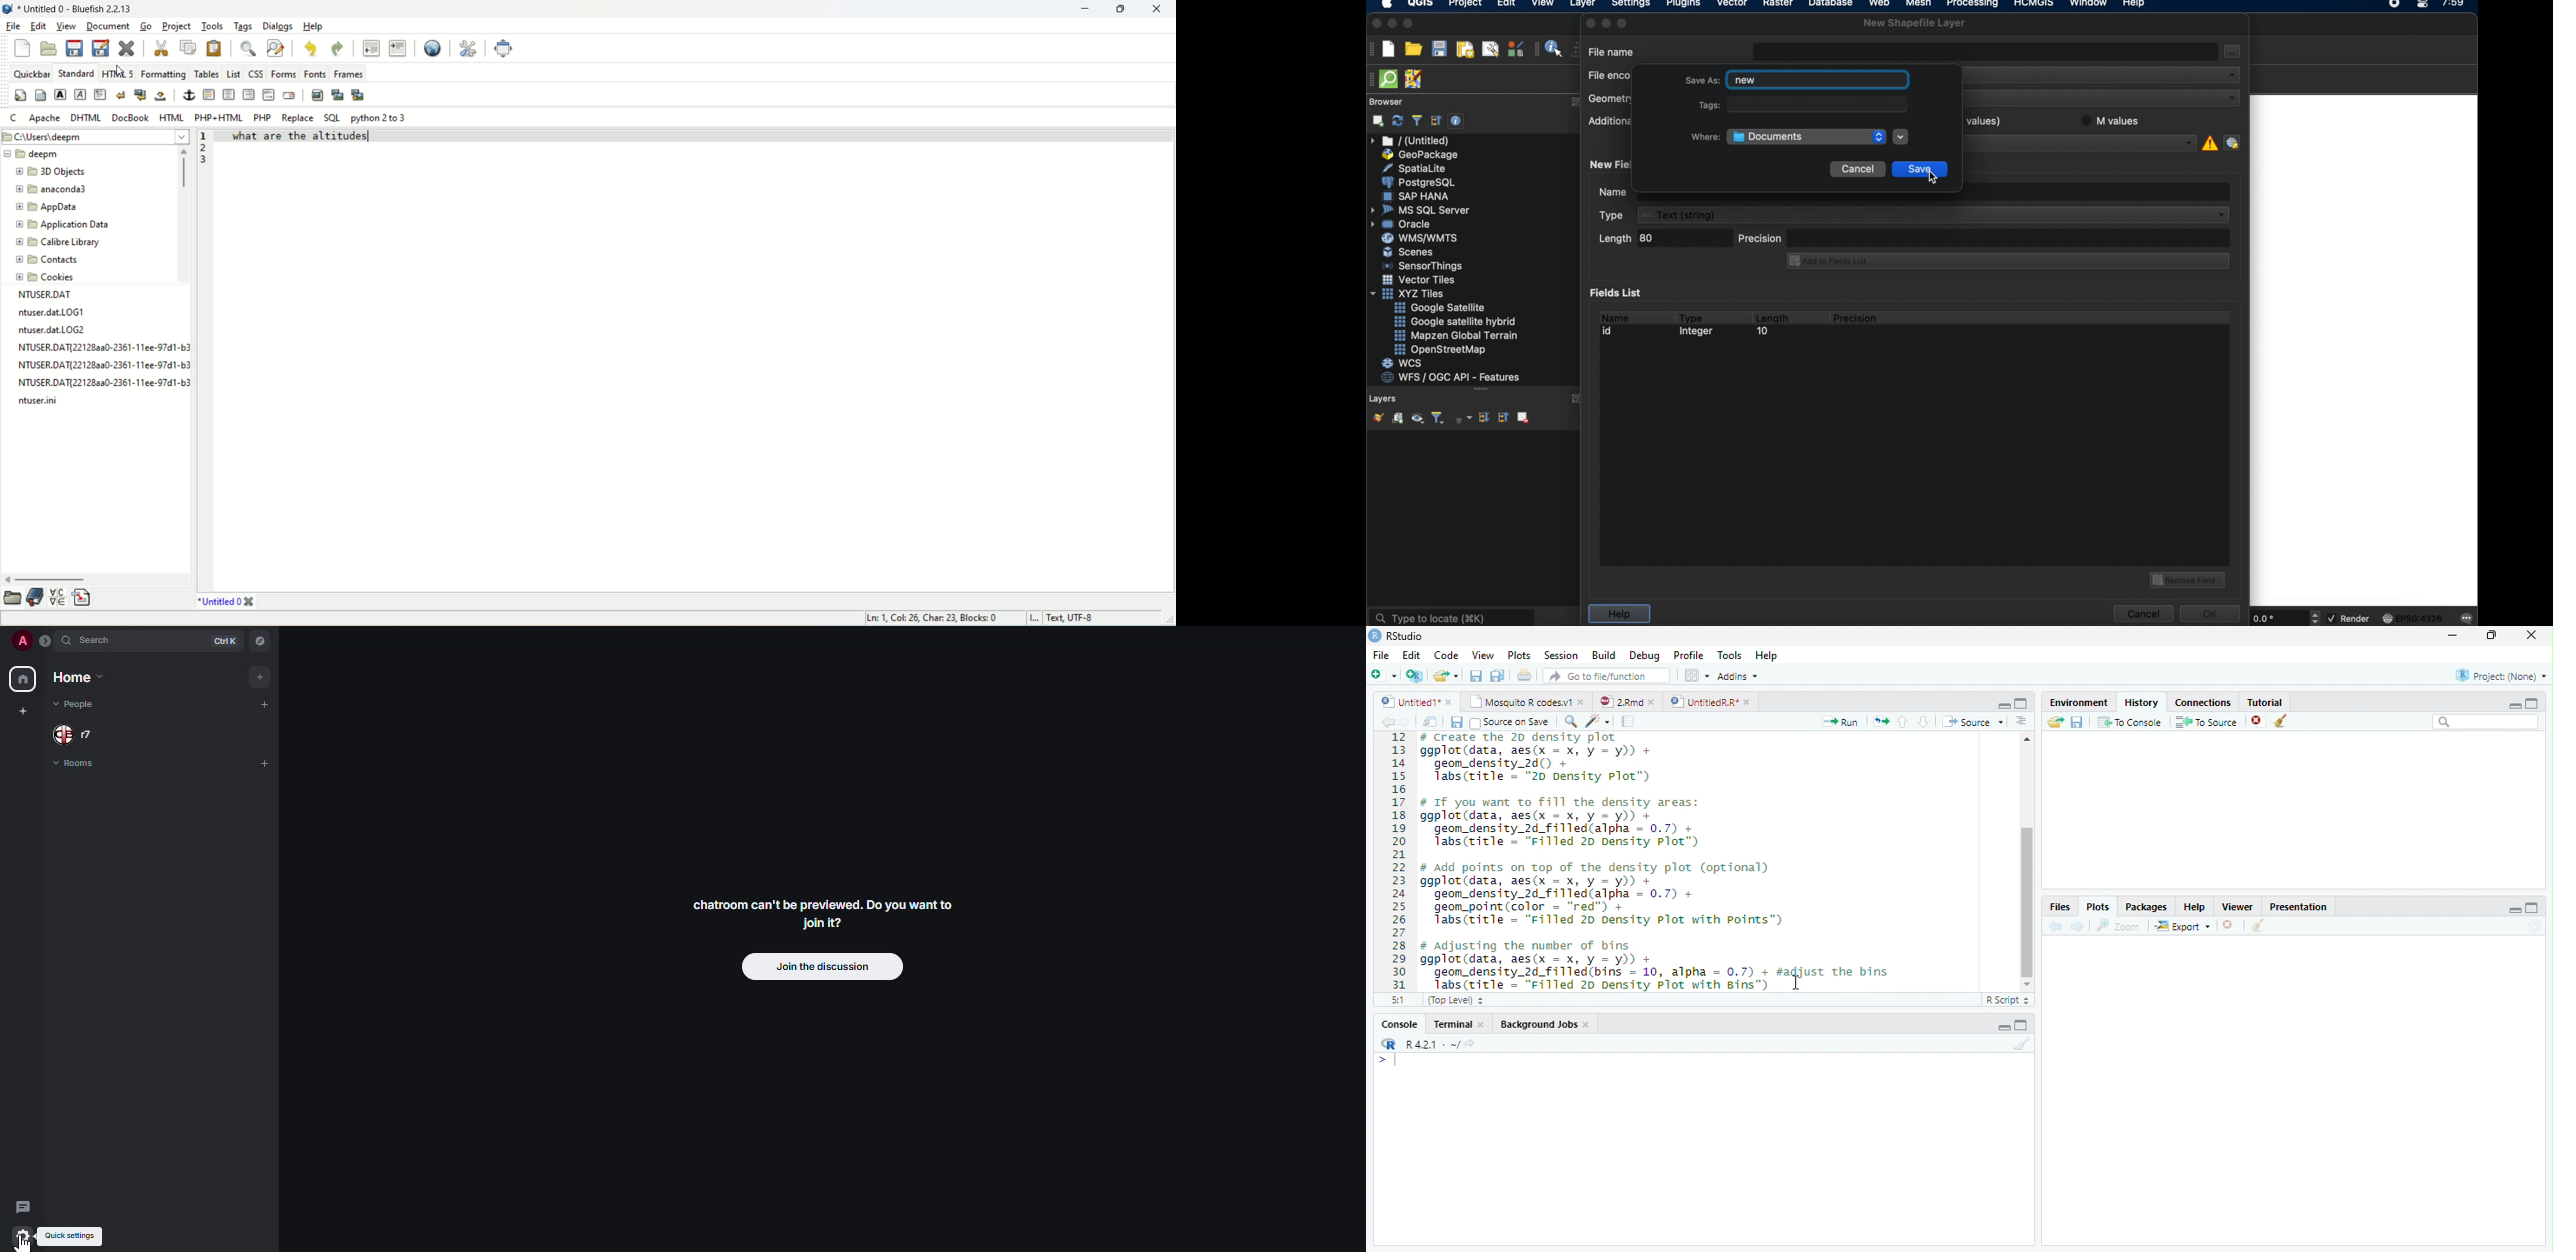 This screenshot has height=1260, width=2576. Describe the element at coordinates (2298, 908) in the screenshot. I see `Presentatior` at that location.